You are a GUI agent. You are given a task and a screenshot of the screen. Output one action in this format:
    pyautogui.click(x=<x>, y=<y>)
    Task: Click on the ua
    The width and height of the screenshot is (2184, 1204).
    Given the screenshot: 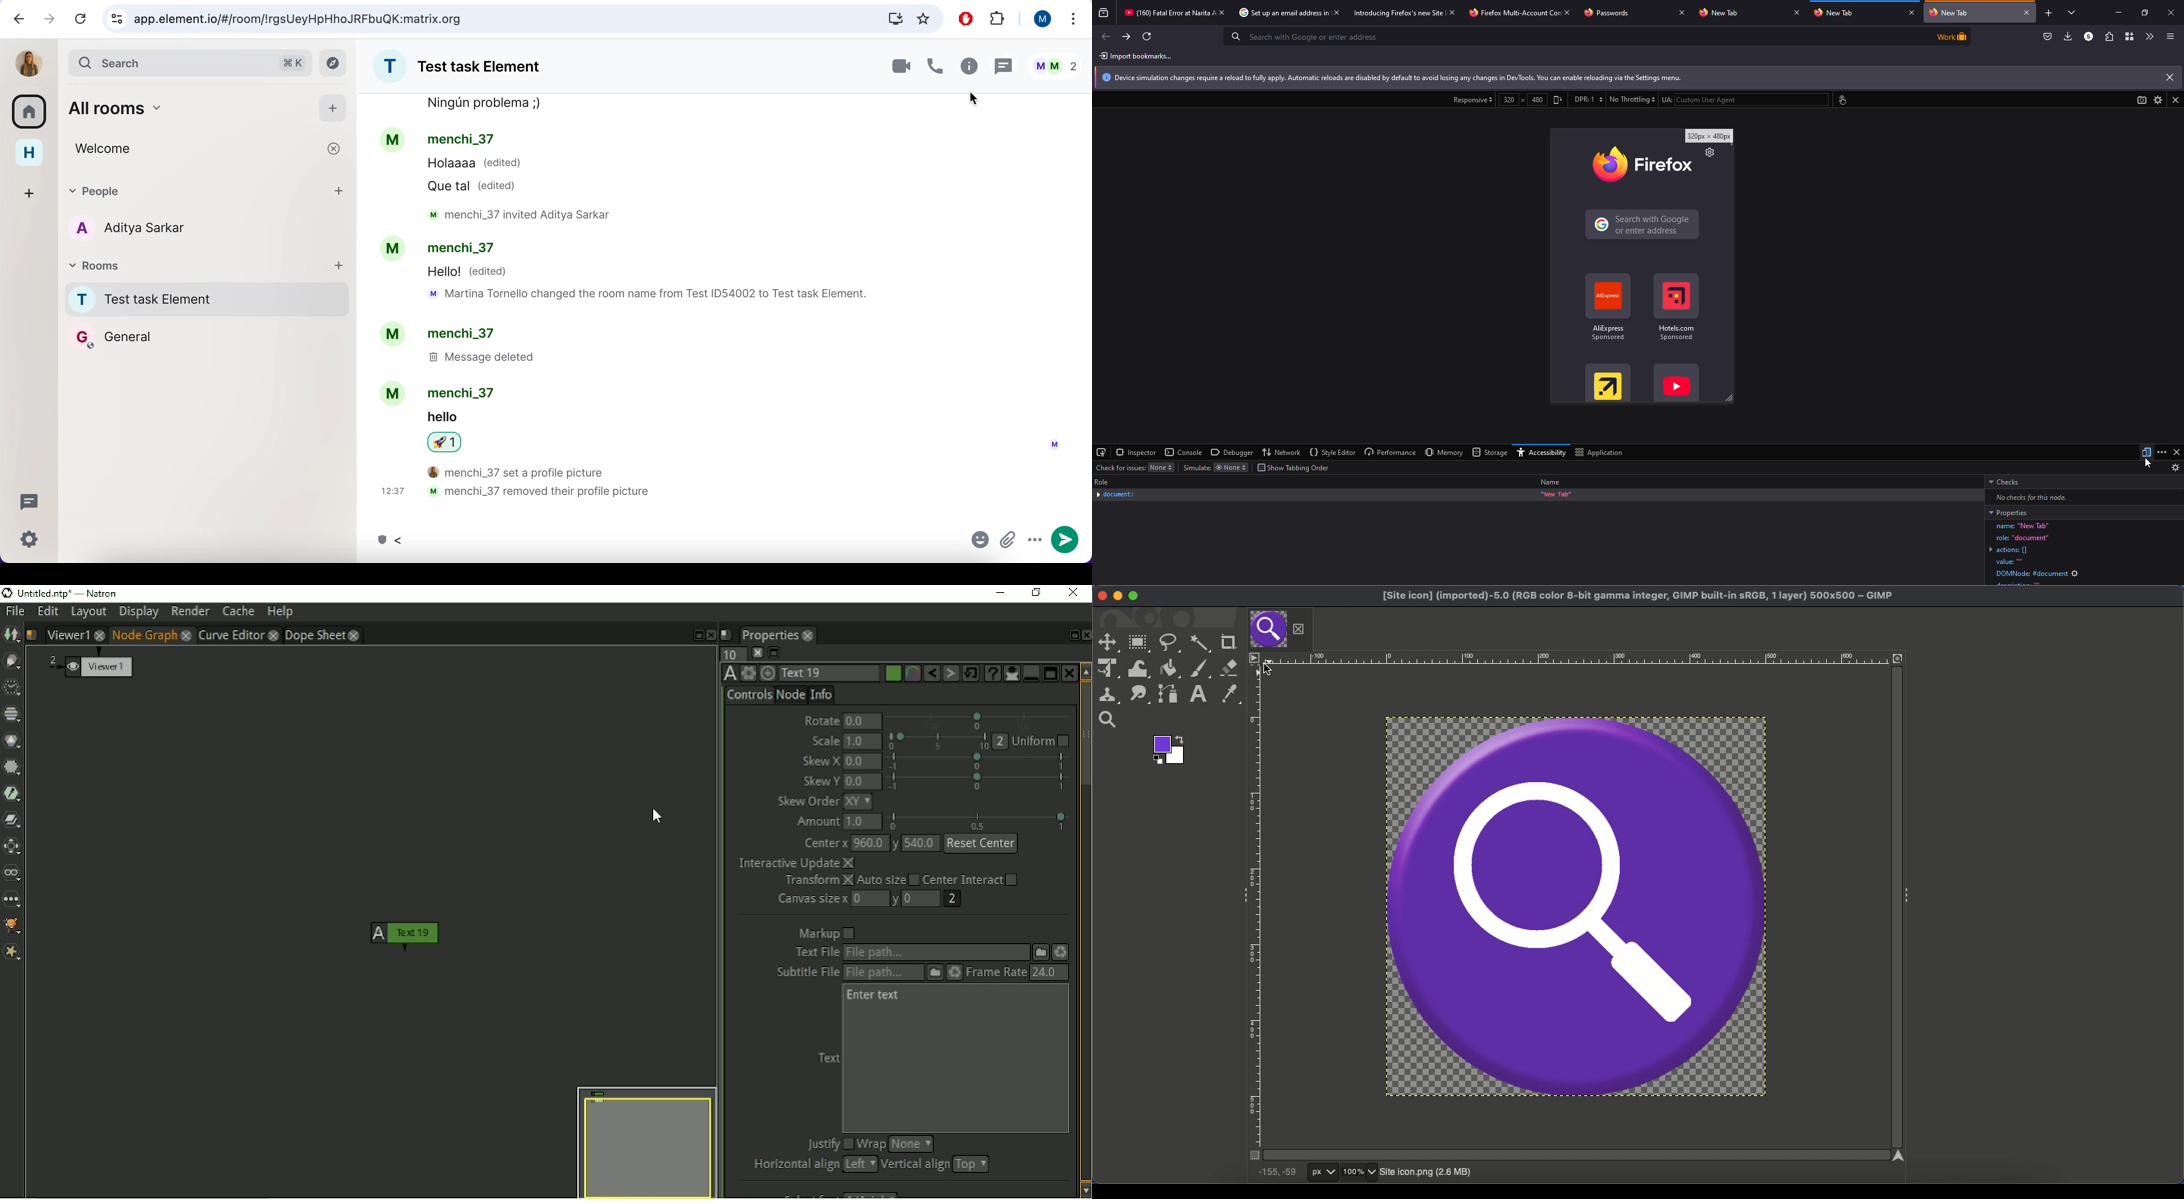 What is the action you would take?
    pyautogui.click(x=1665, y=100)
    